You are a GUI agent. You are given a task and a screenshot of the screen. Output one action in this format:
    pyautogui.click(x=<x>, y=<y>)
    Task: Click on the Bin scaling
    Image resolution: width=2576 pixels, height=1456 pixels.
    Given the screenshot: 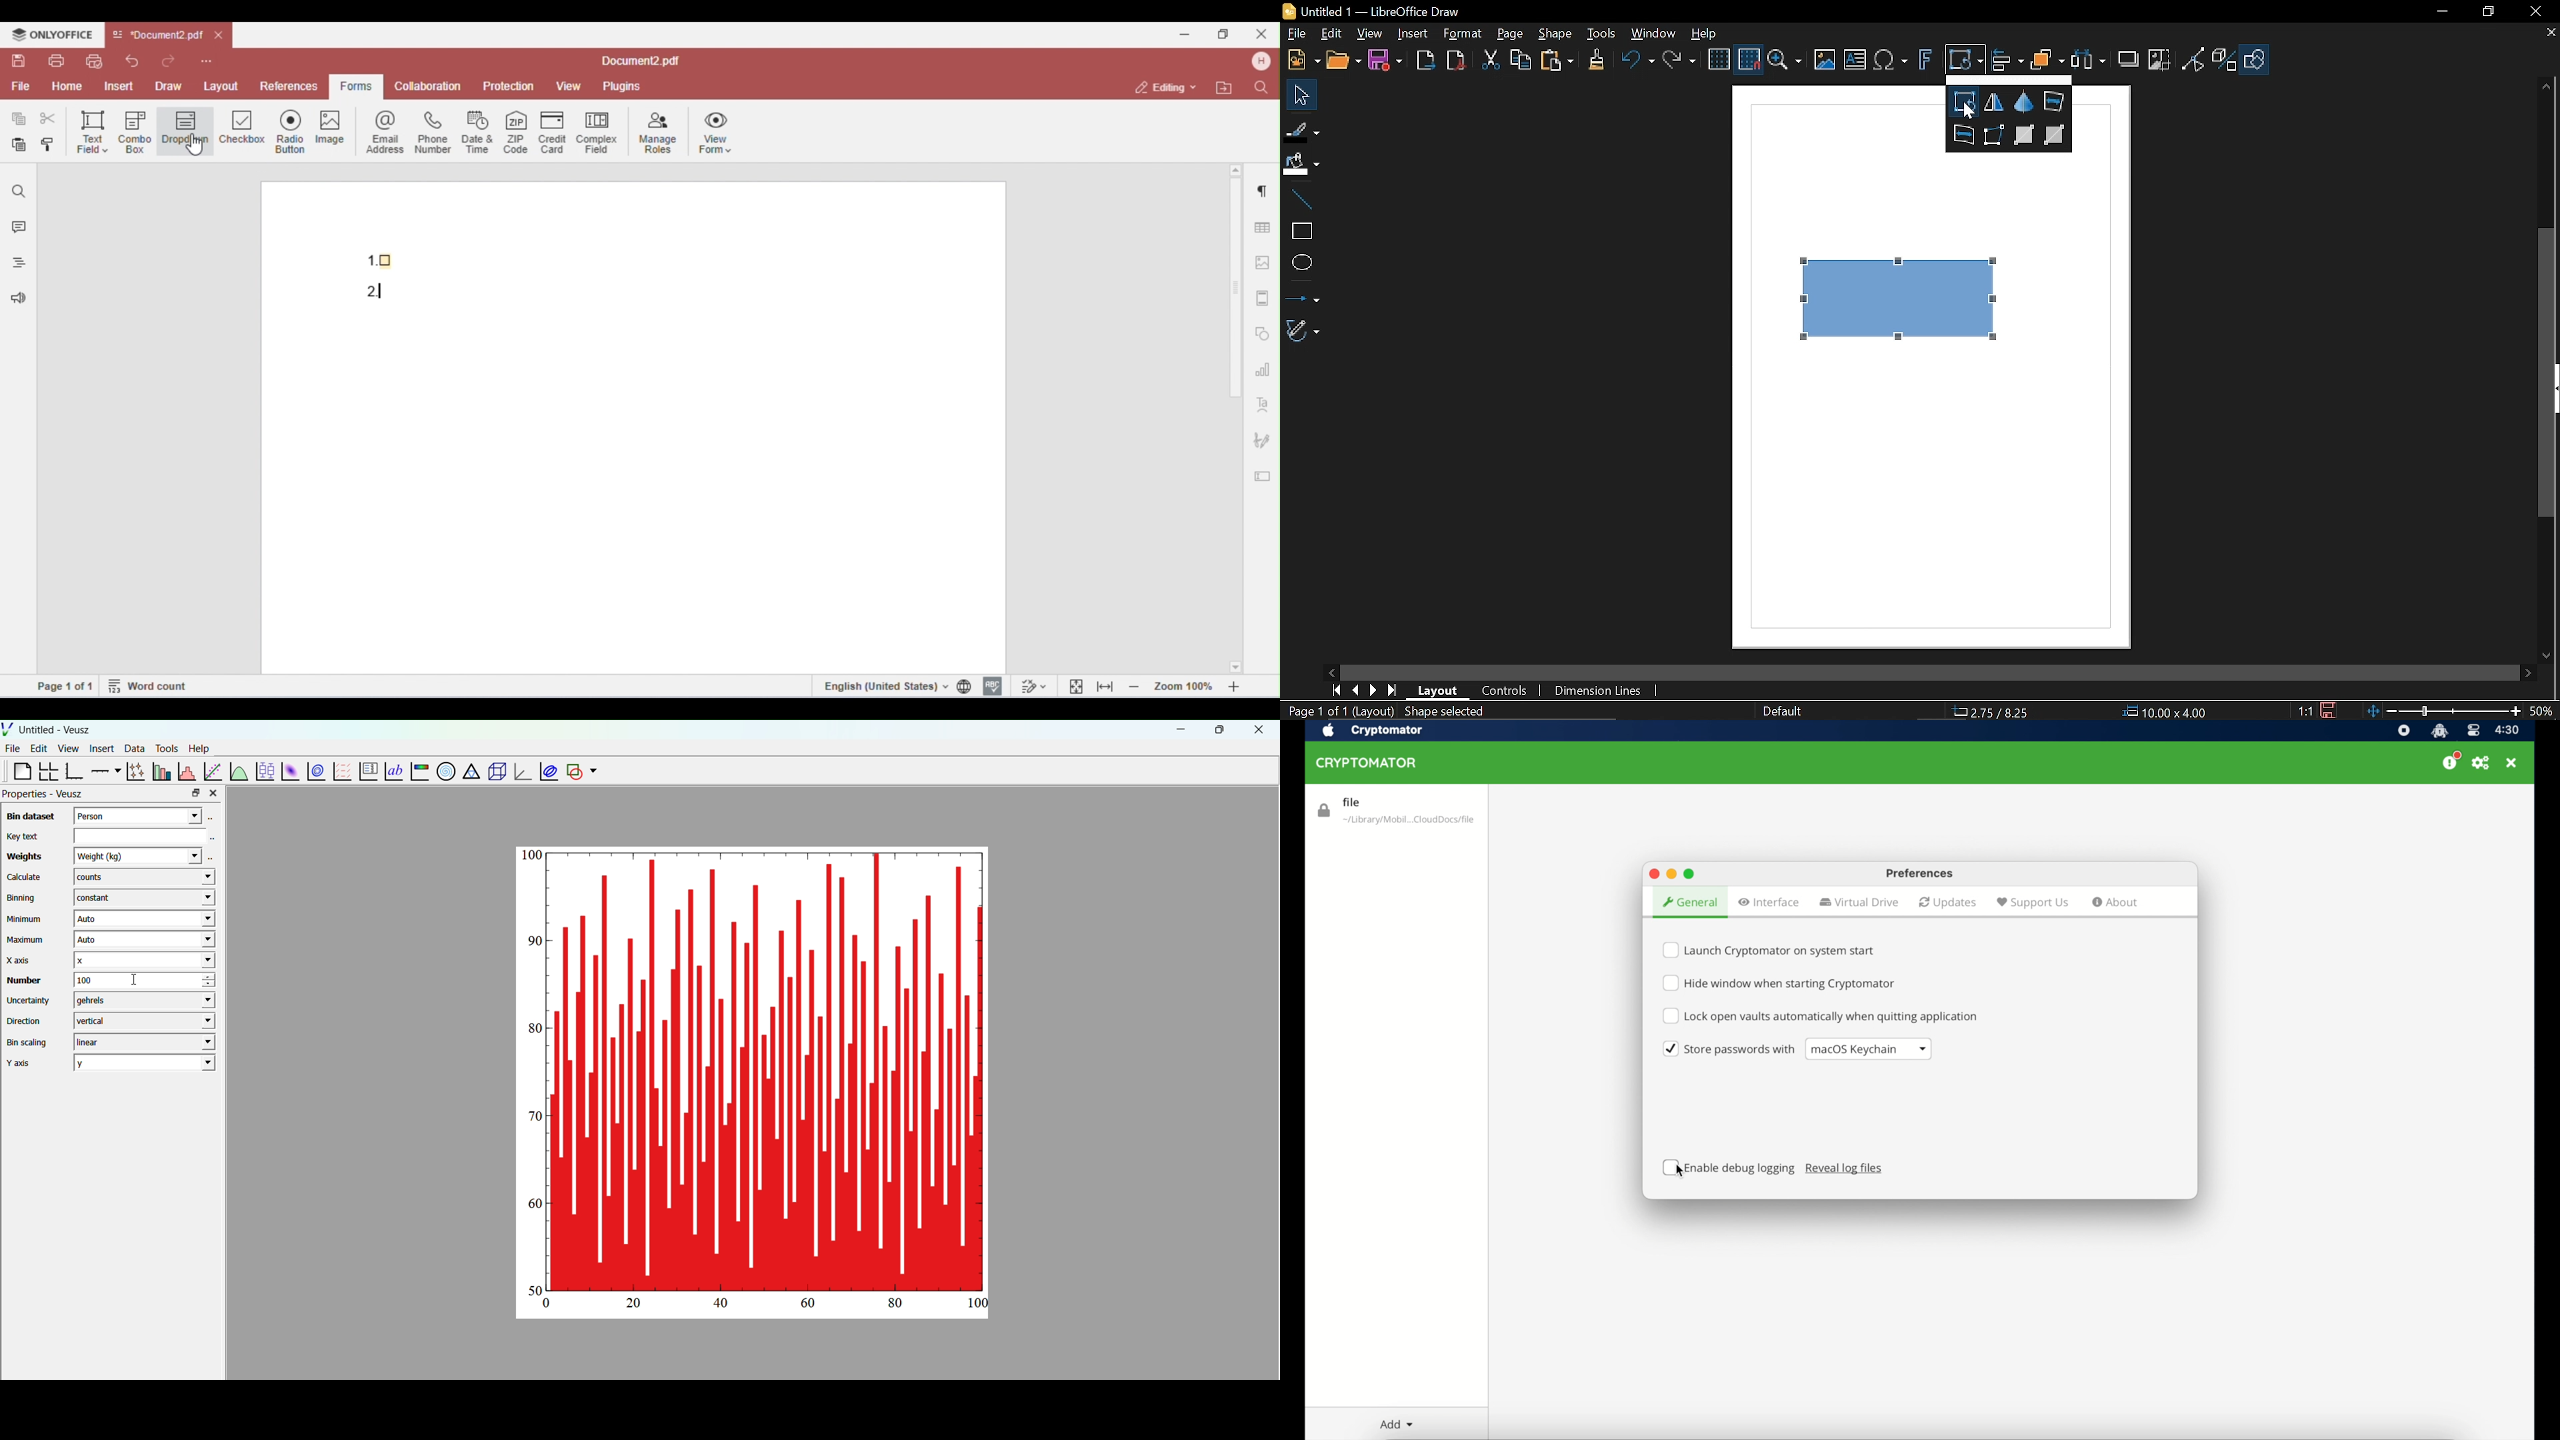 What is the action you would take?
    pyautogui.click(x=27, y=1043)
    